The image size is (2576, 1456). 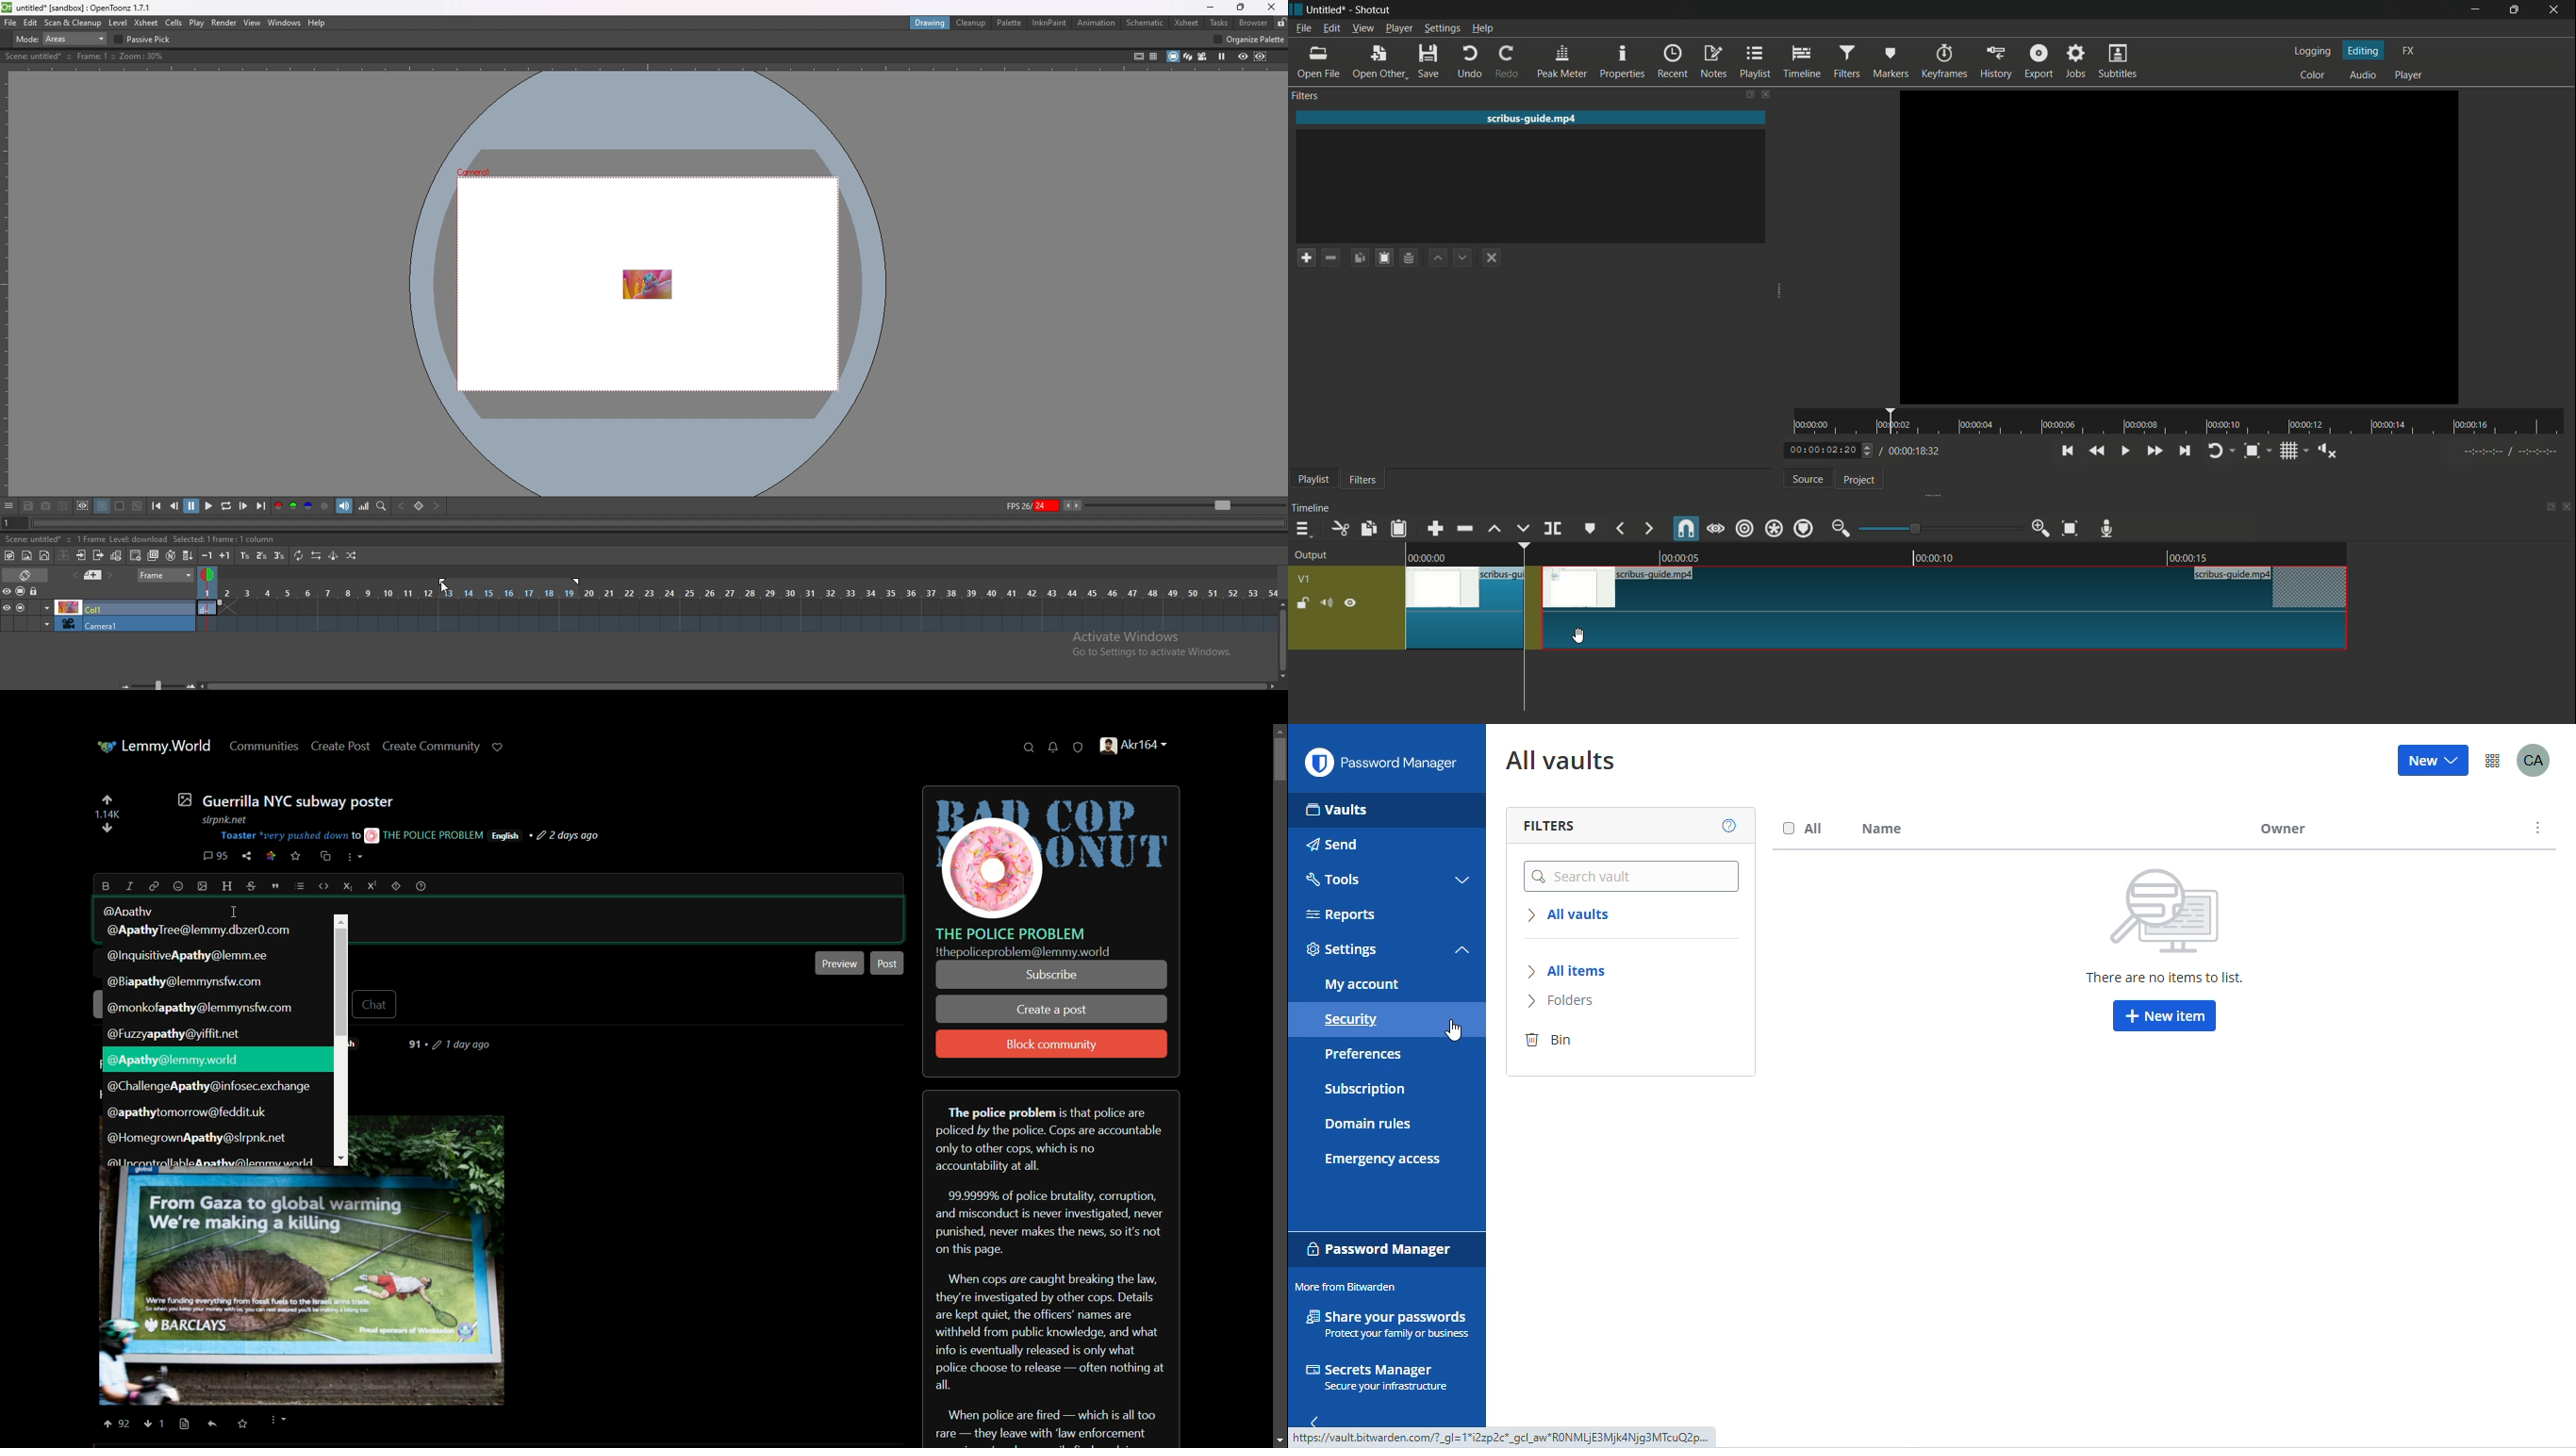 What do you see at coordinates (1301, 529) in the screenshot?
I see `timeline menu` at bounding box center [1301, 529].